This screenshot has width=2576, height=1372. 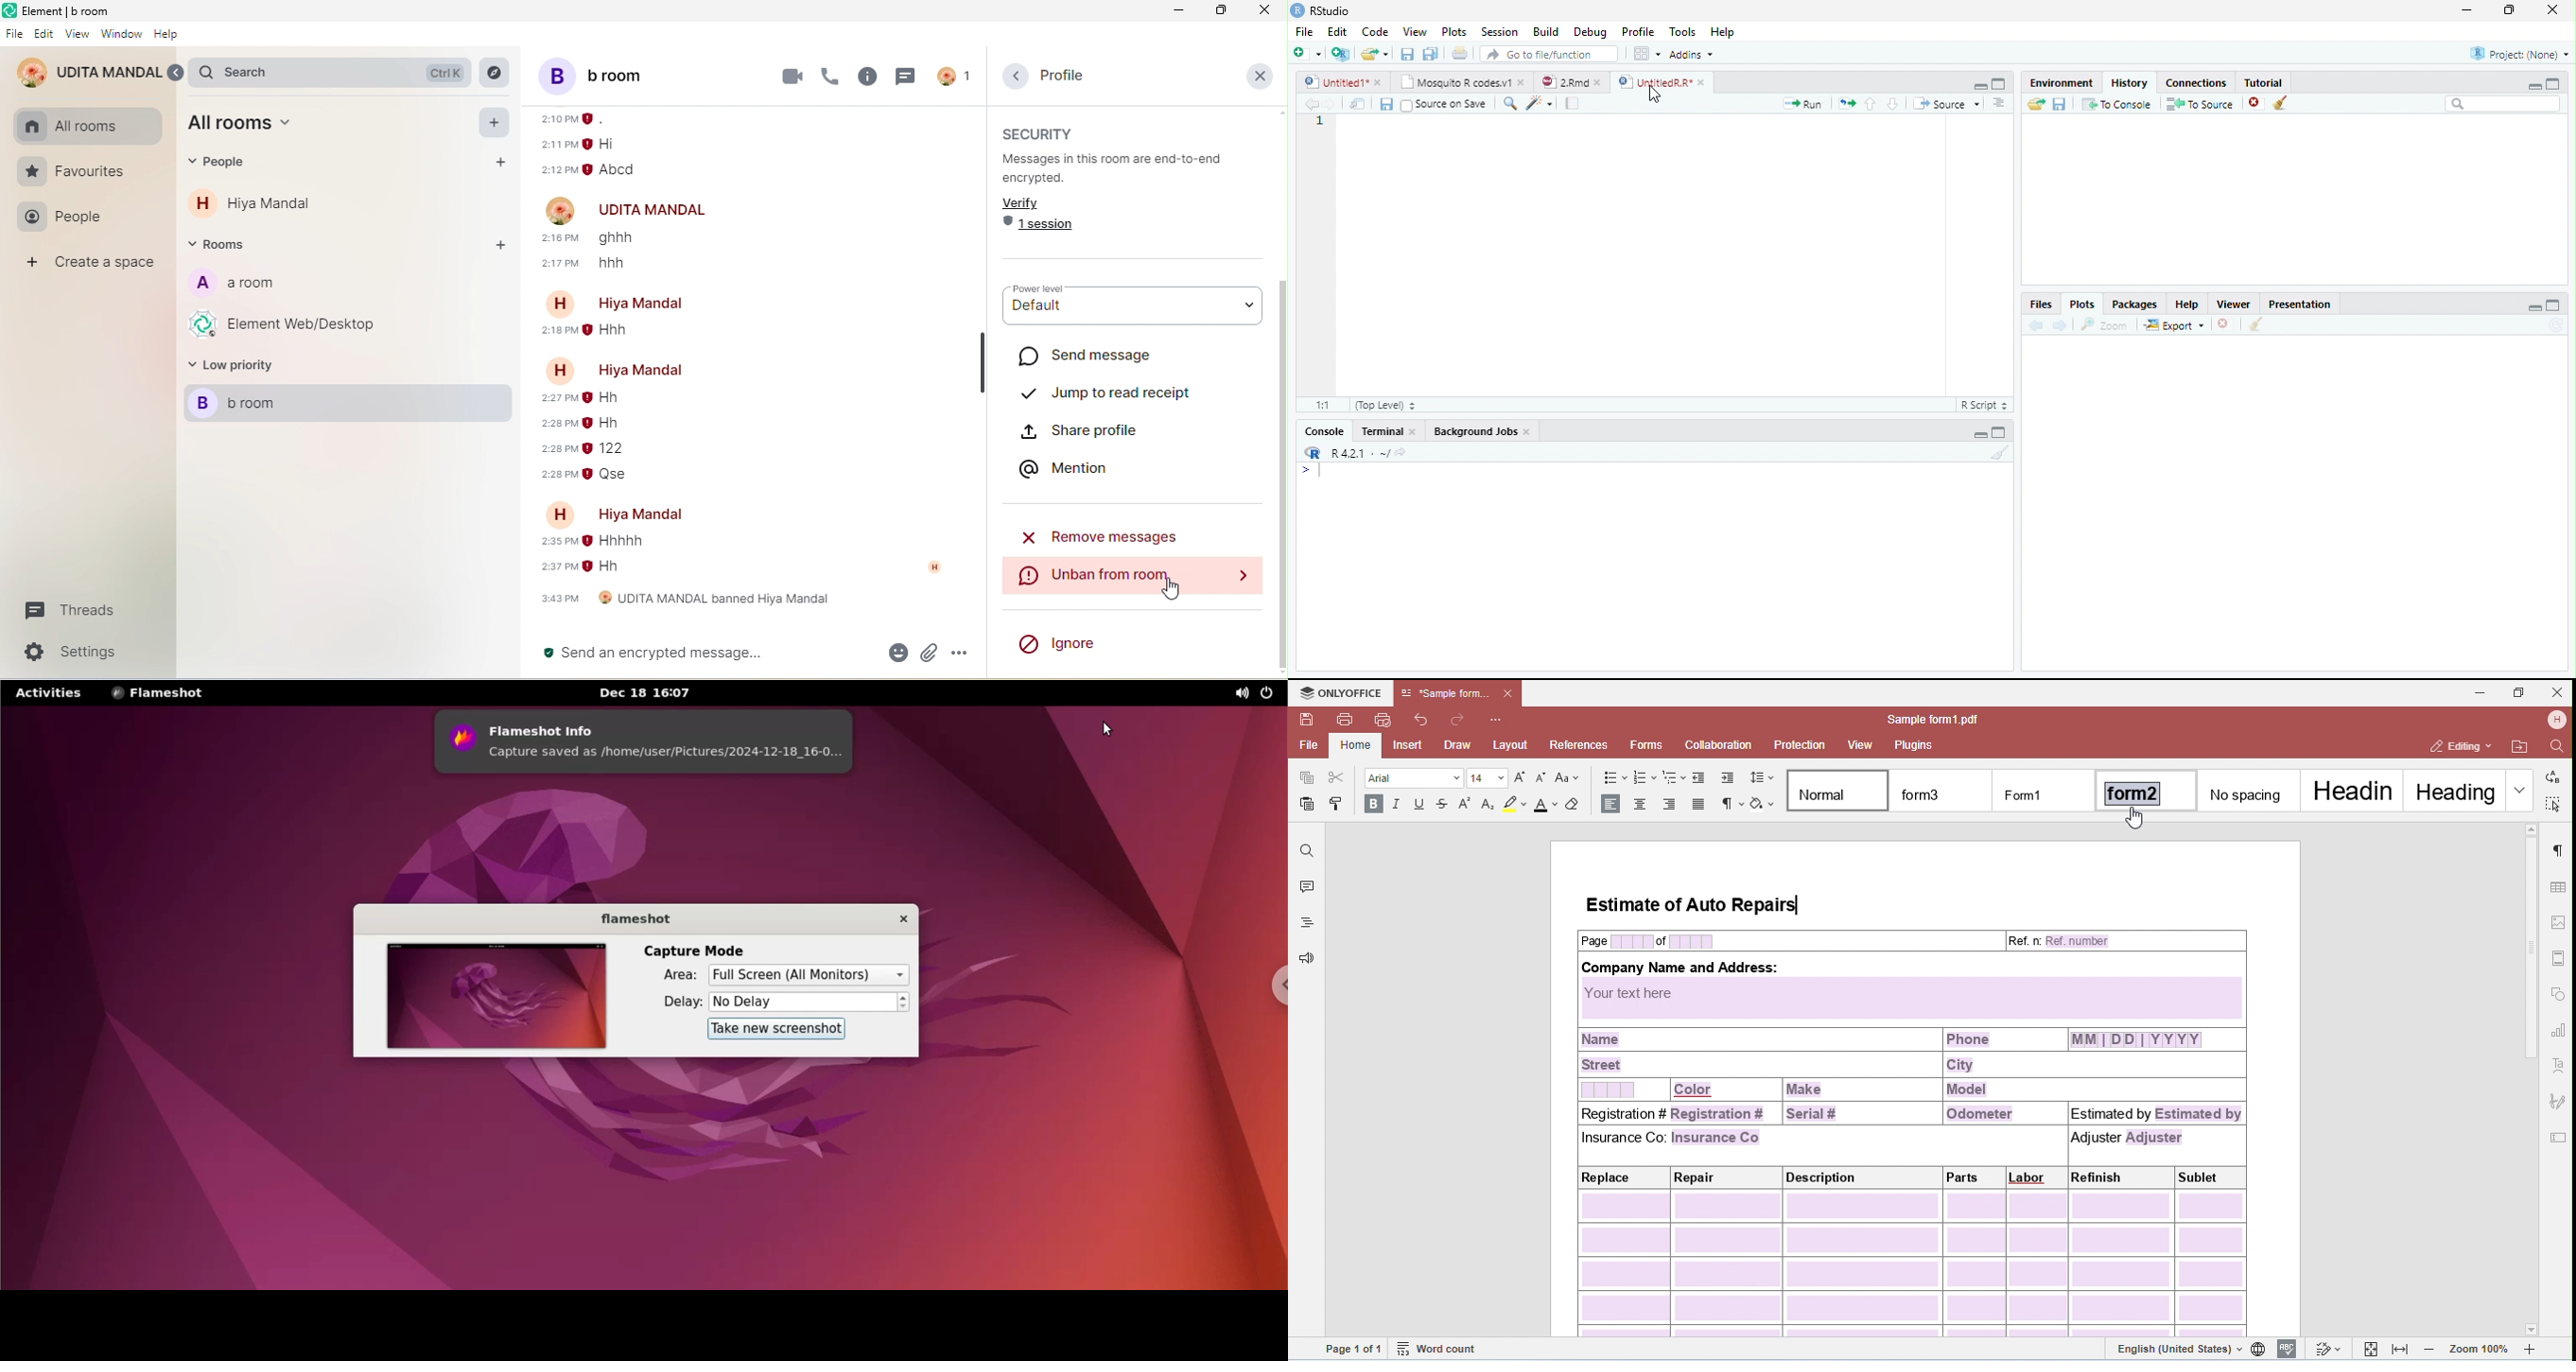 I want to click on Edit, so click(x=1340, y=34).